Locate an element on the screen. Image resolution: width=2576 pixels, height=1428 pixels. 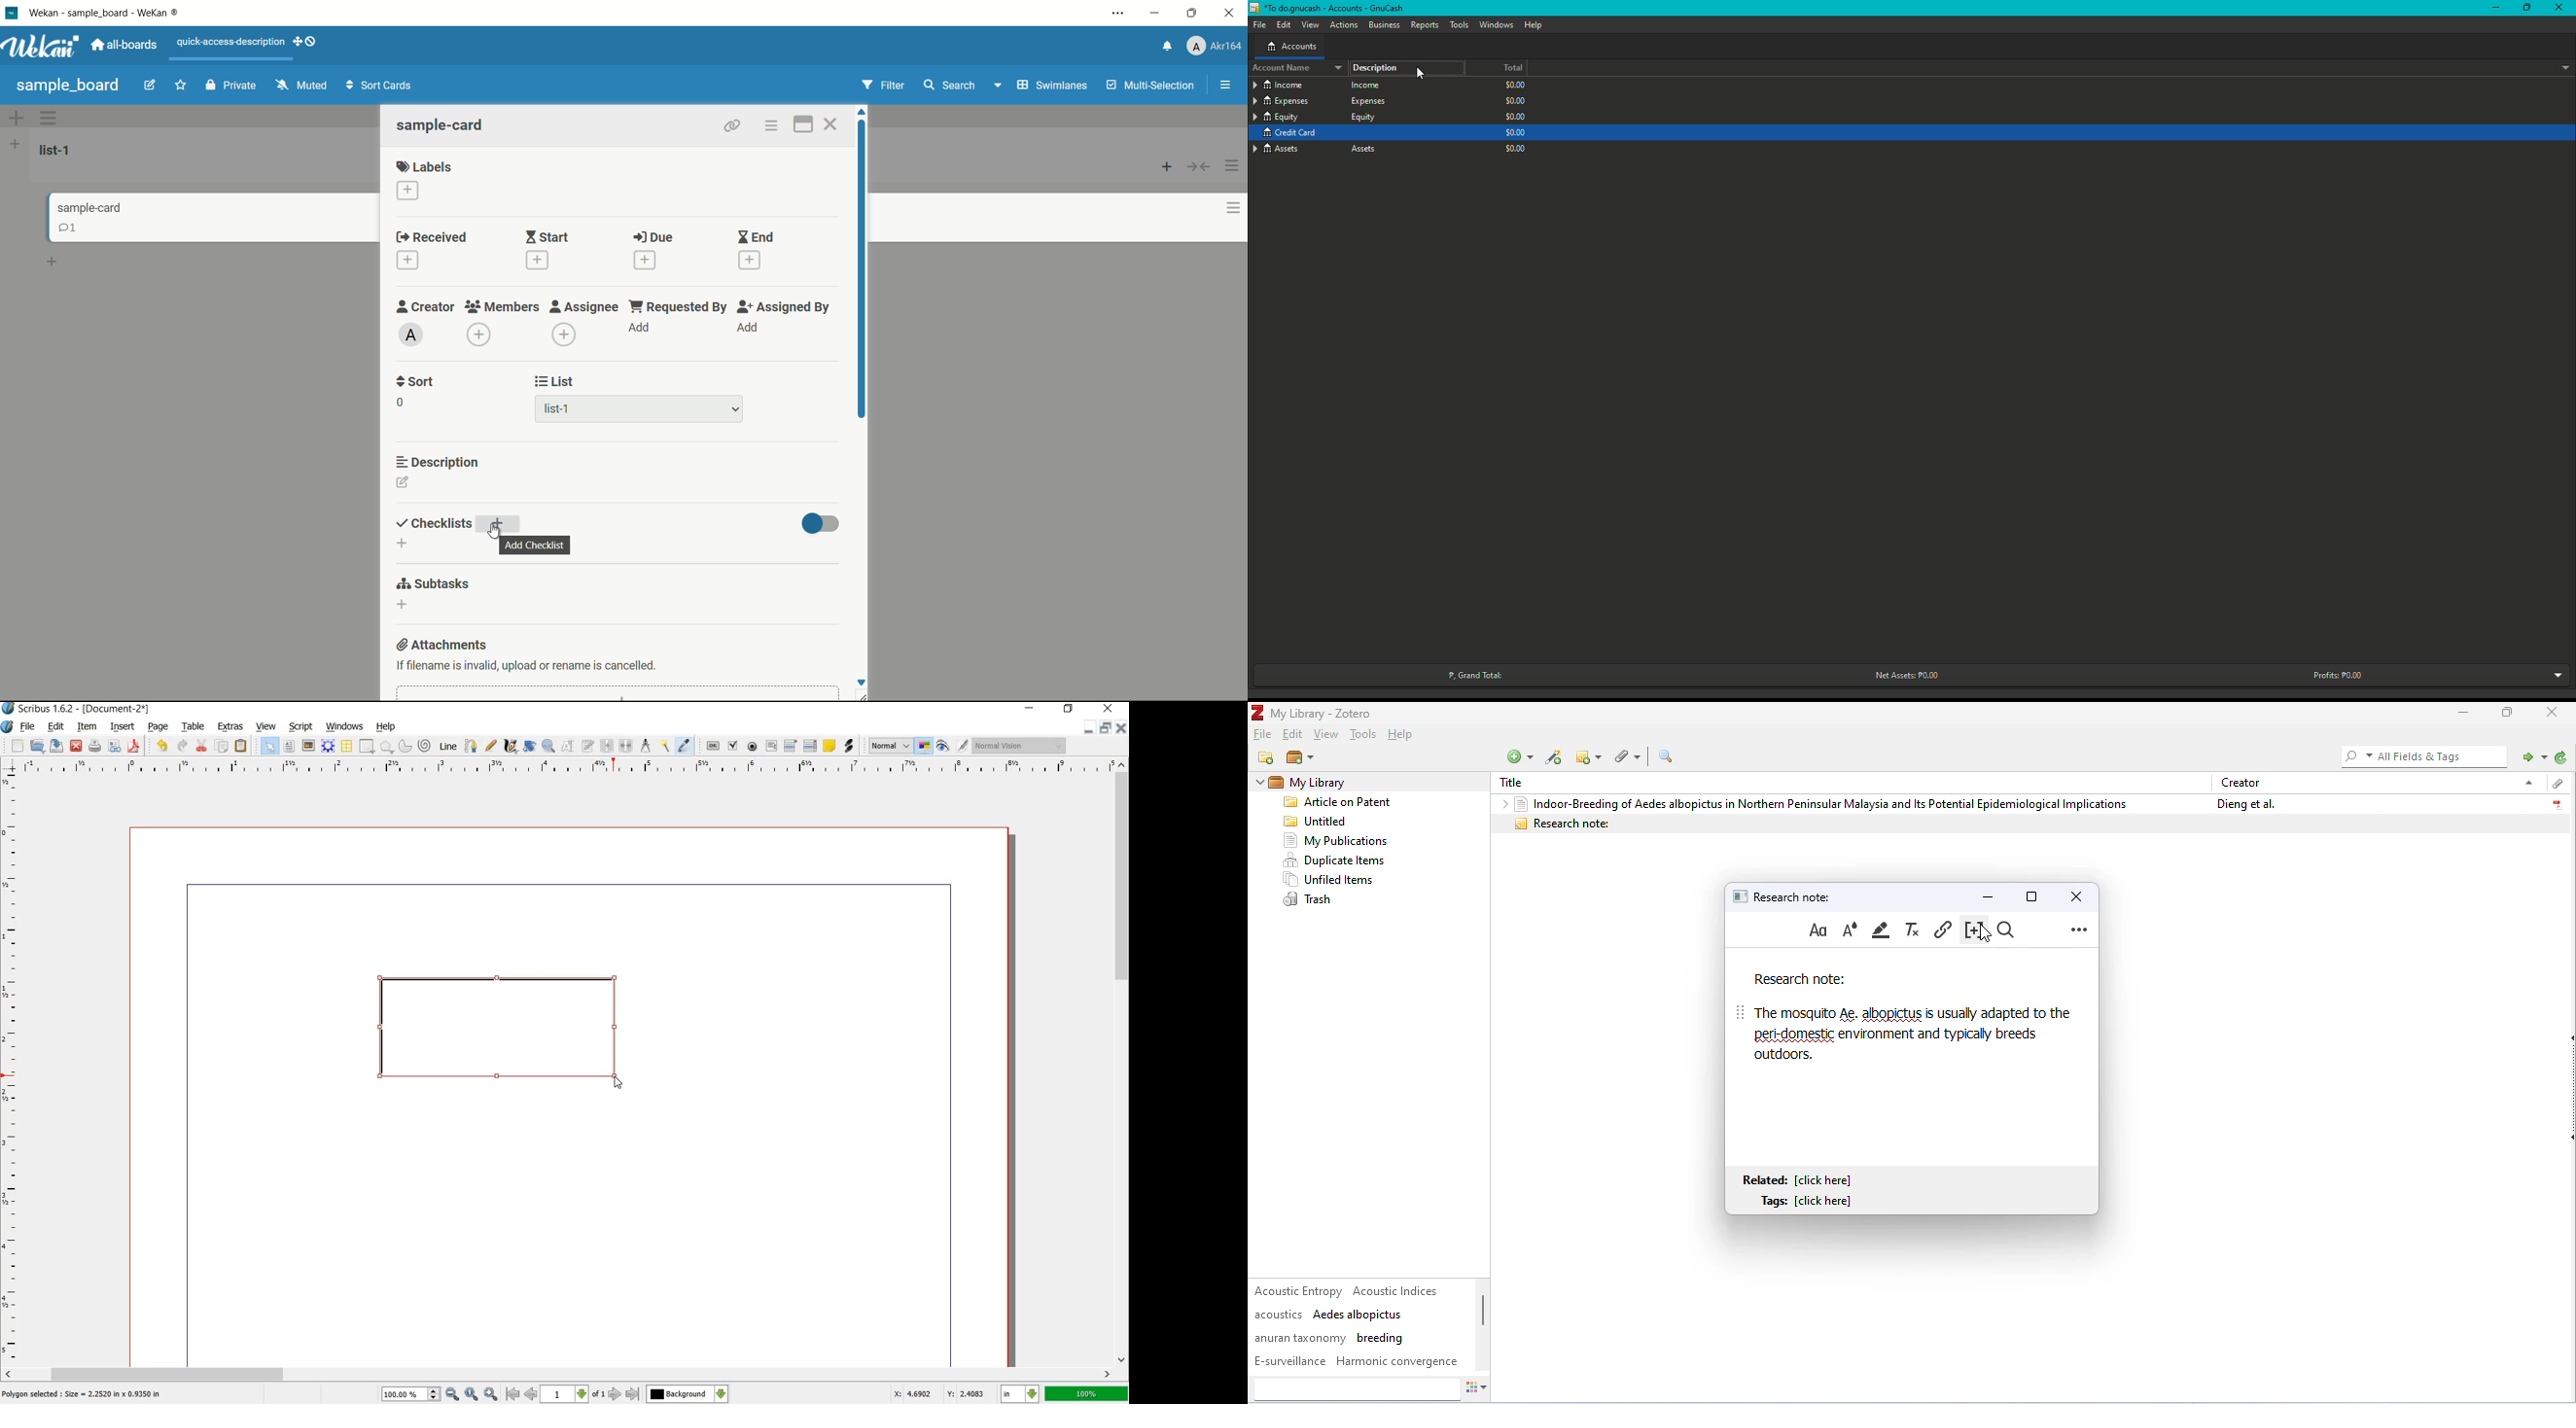
Scroll down is located at coordinates (861, 682).